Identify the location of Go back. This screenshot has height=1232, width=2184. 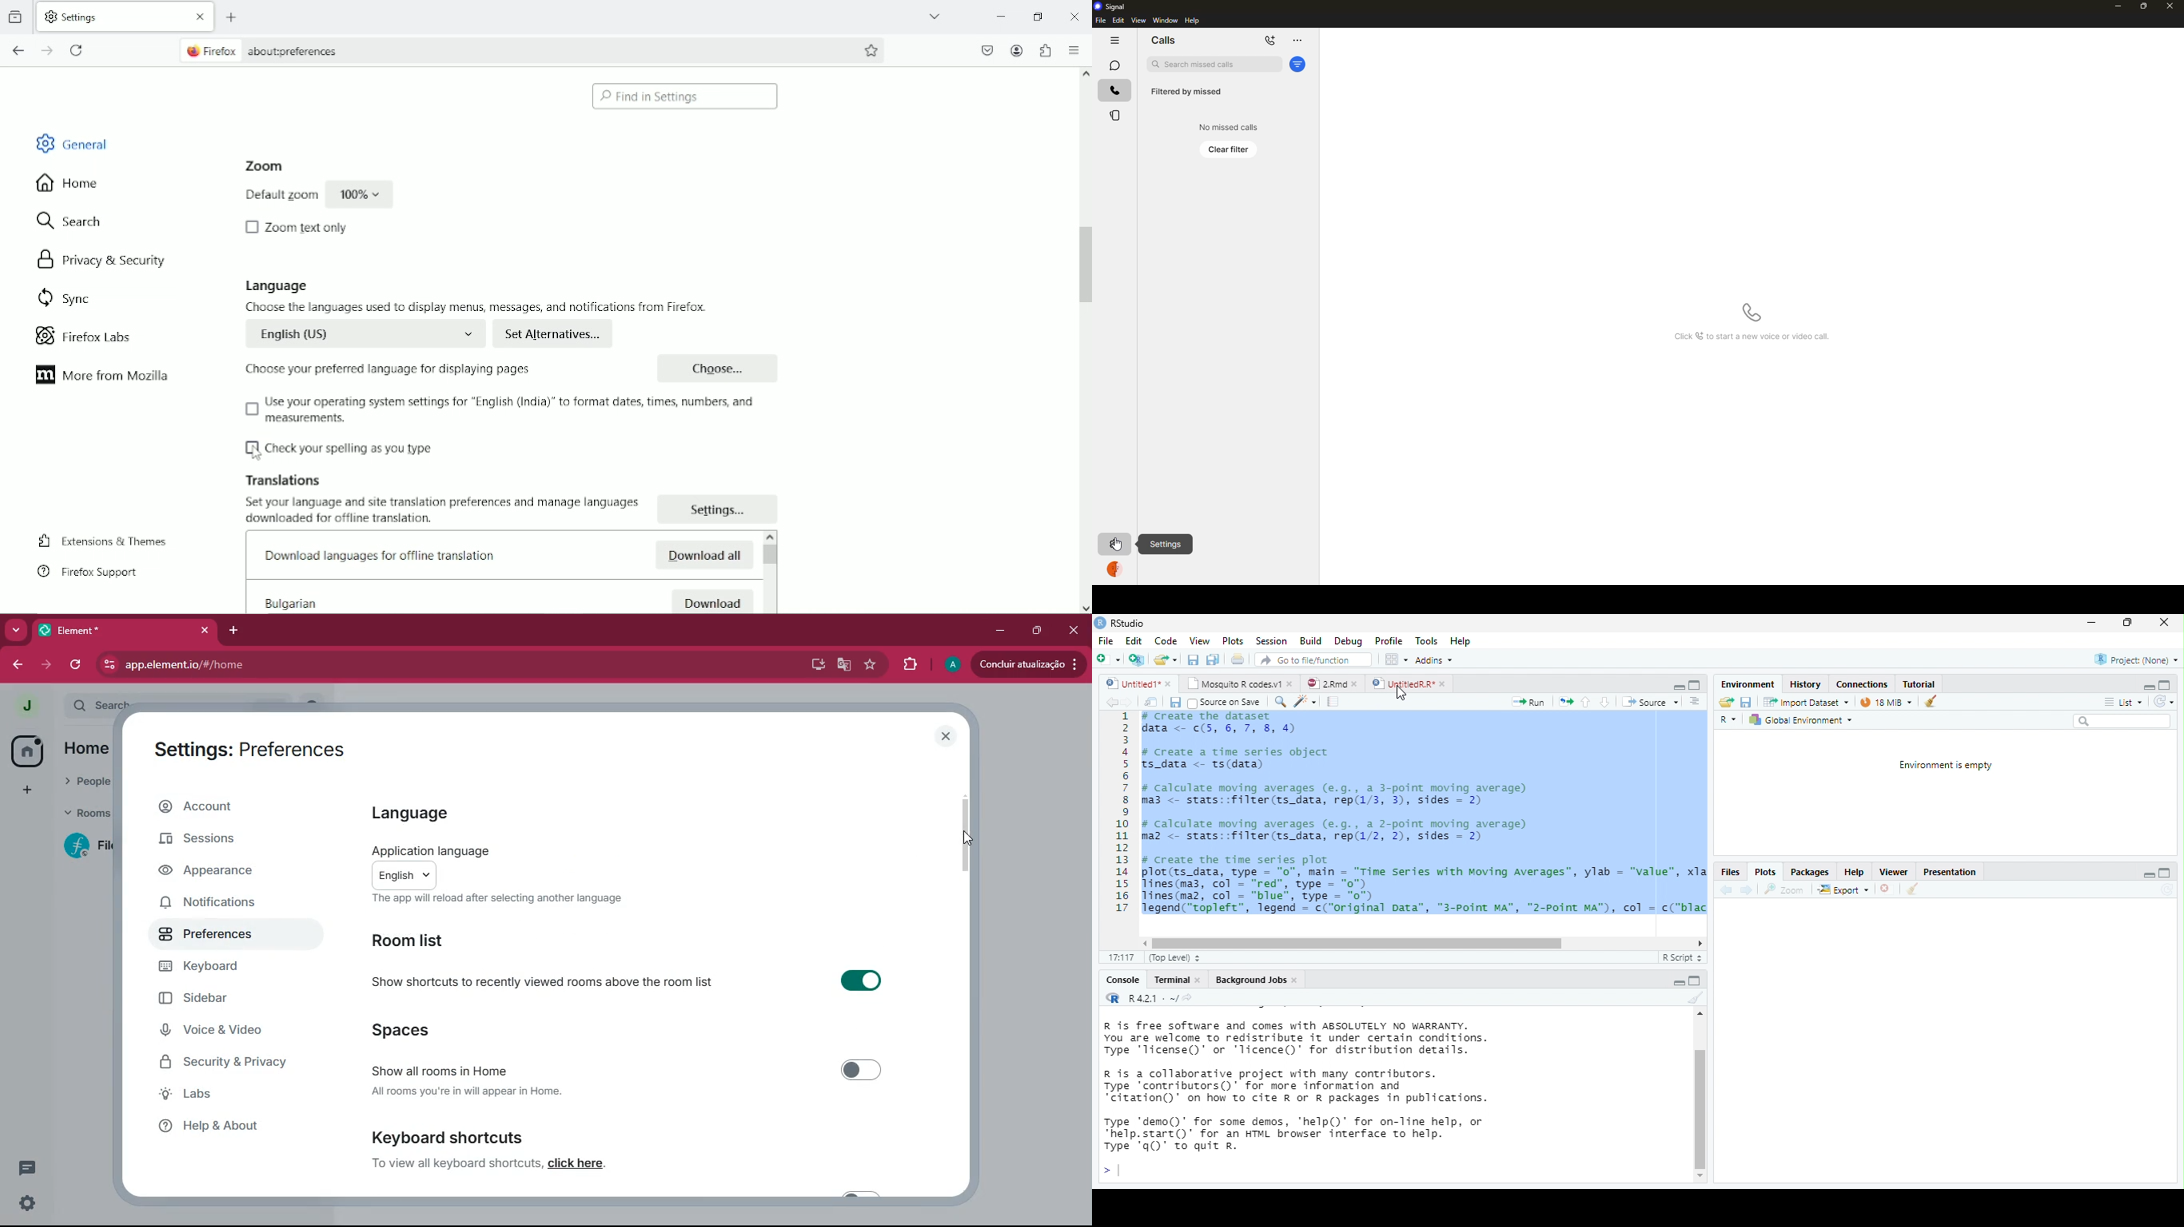
(18, 49).